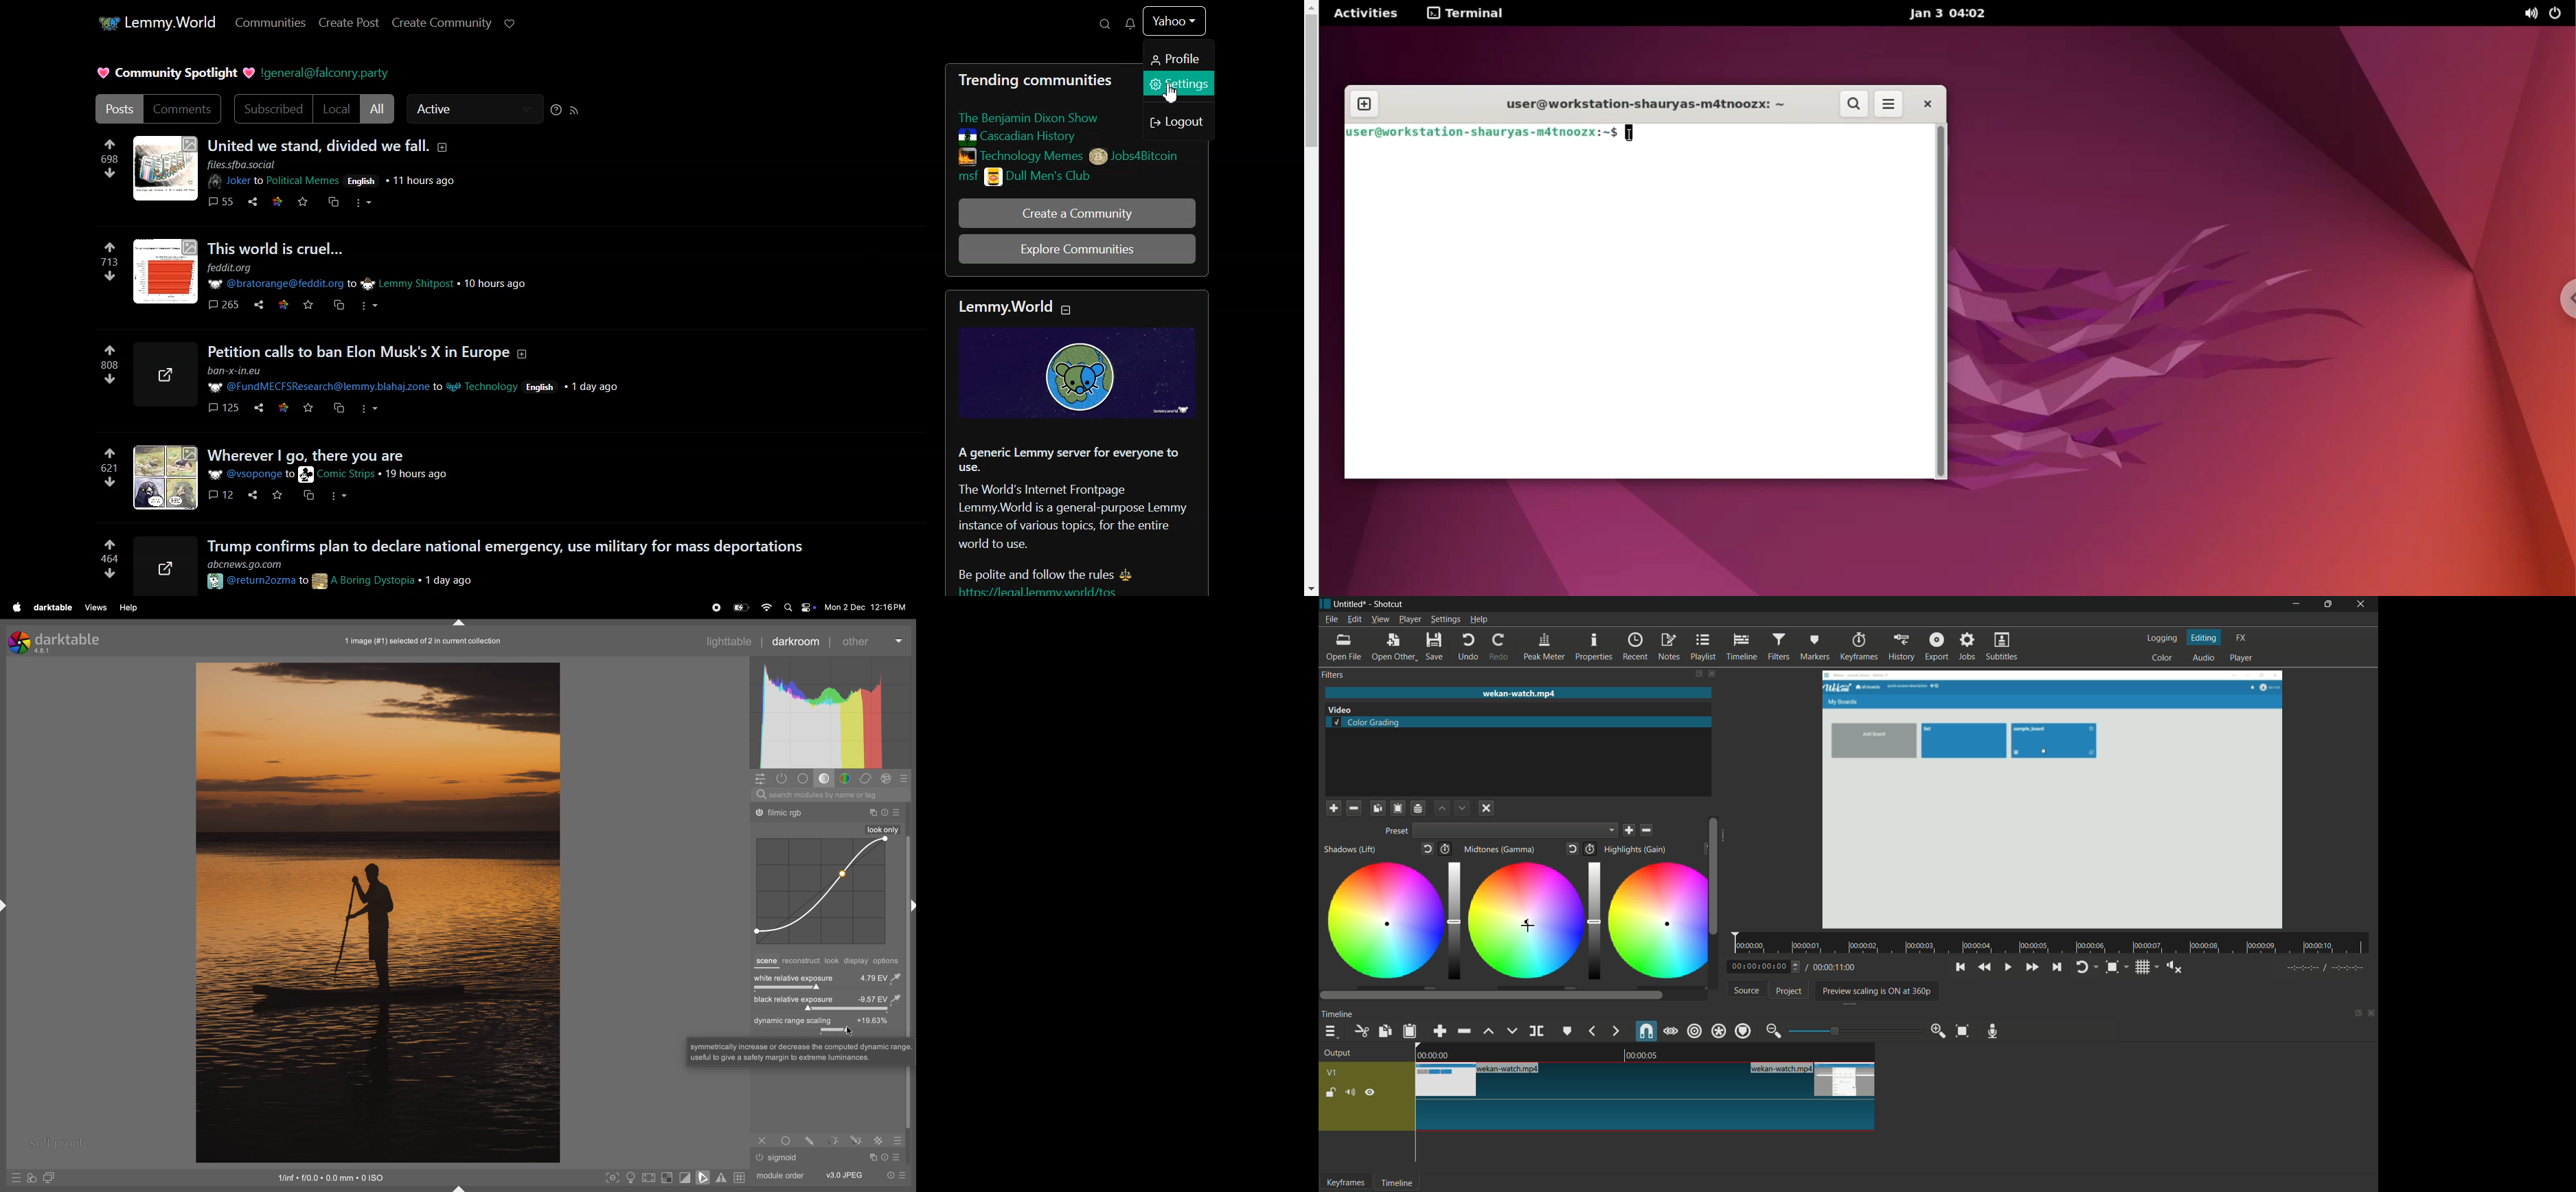  Describe the element at coordinates (1353, 1093) in the screenshot. I see `mute` at that location.